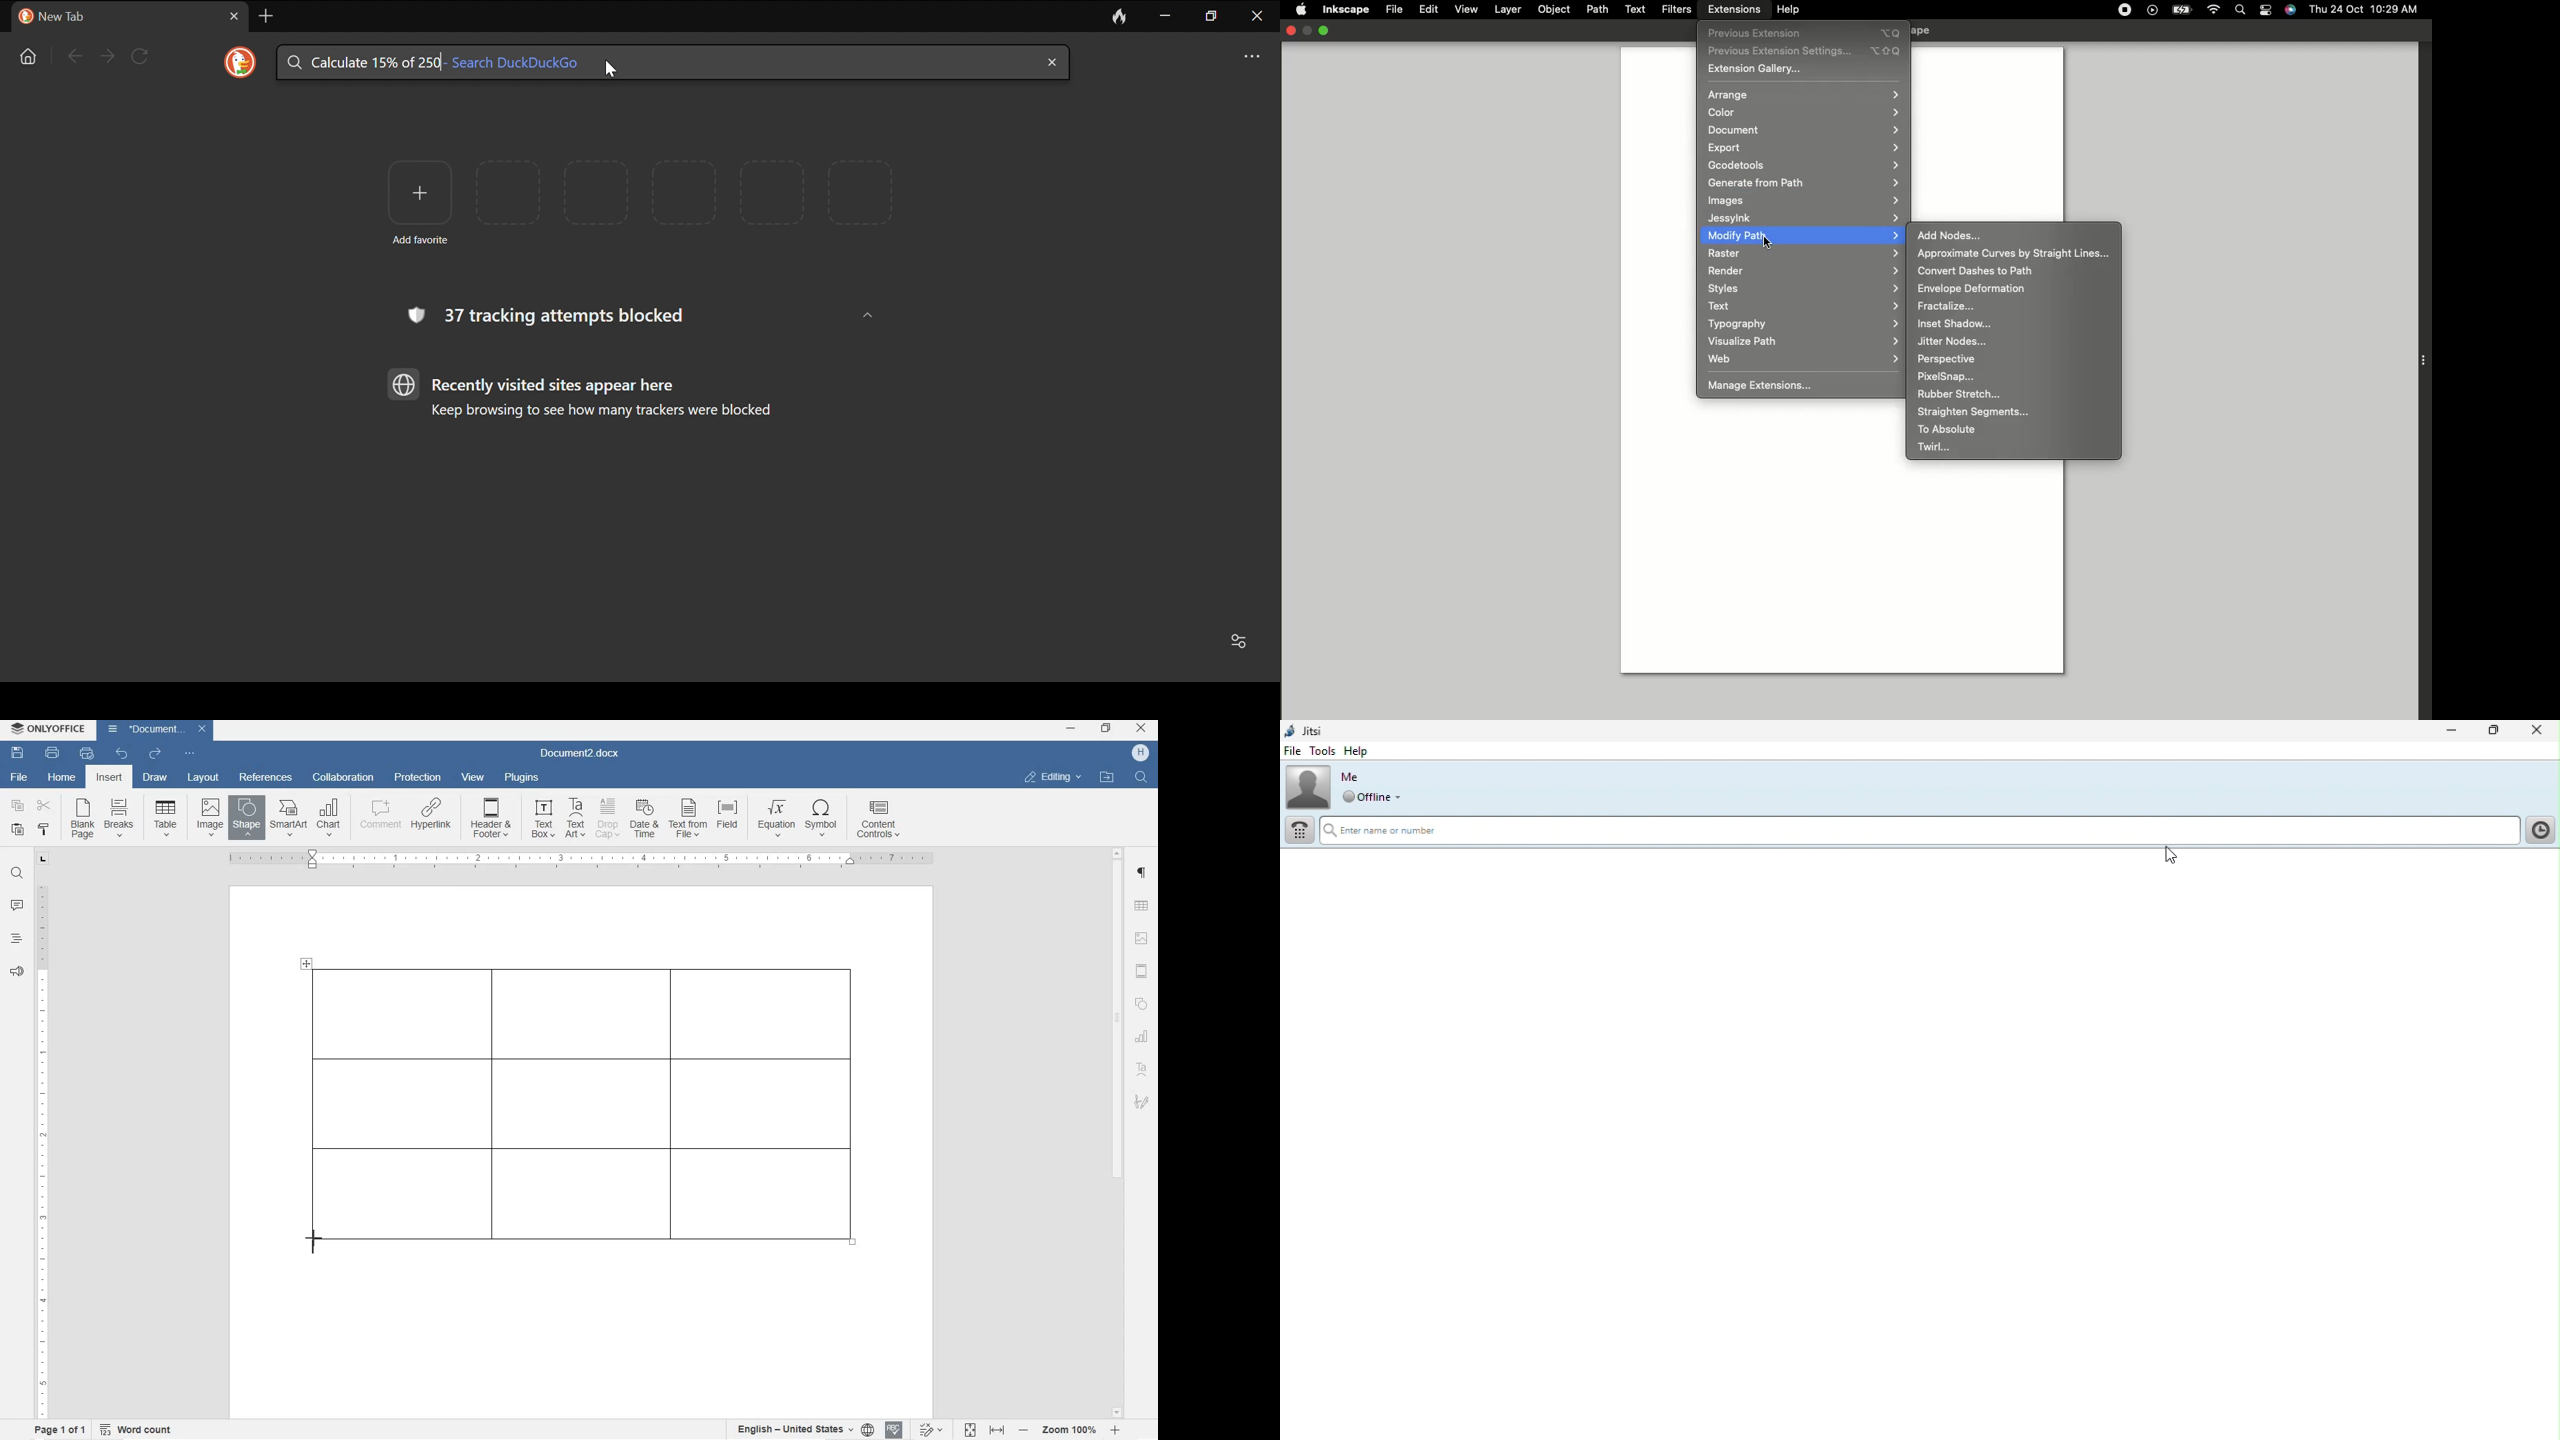  I want to click on Add favorite, so click(419, 201).